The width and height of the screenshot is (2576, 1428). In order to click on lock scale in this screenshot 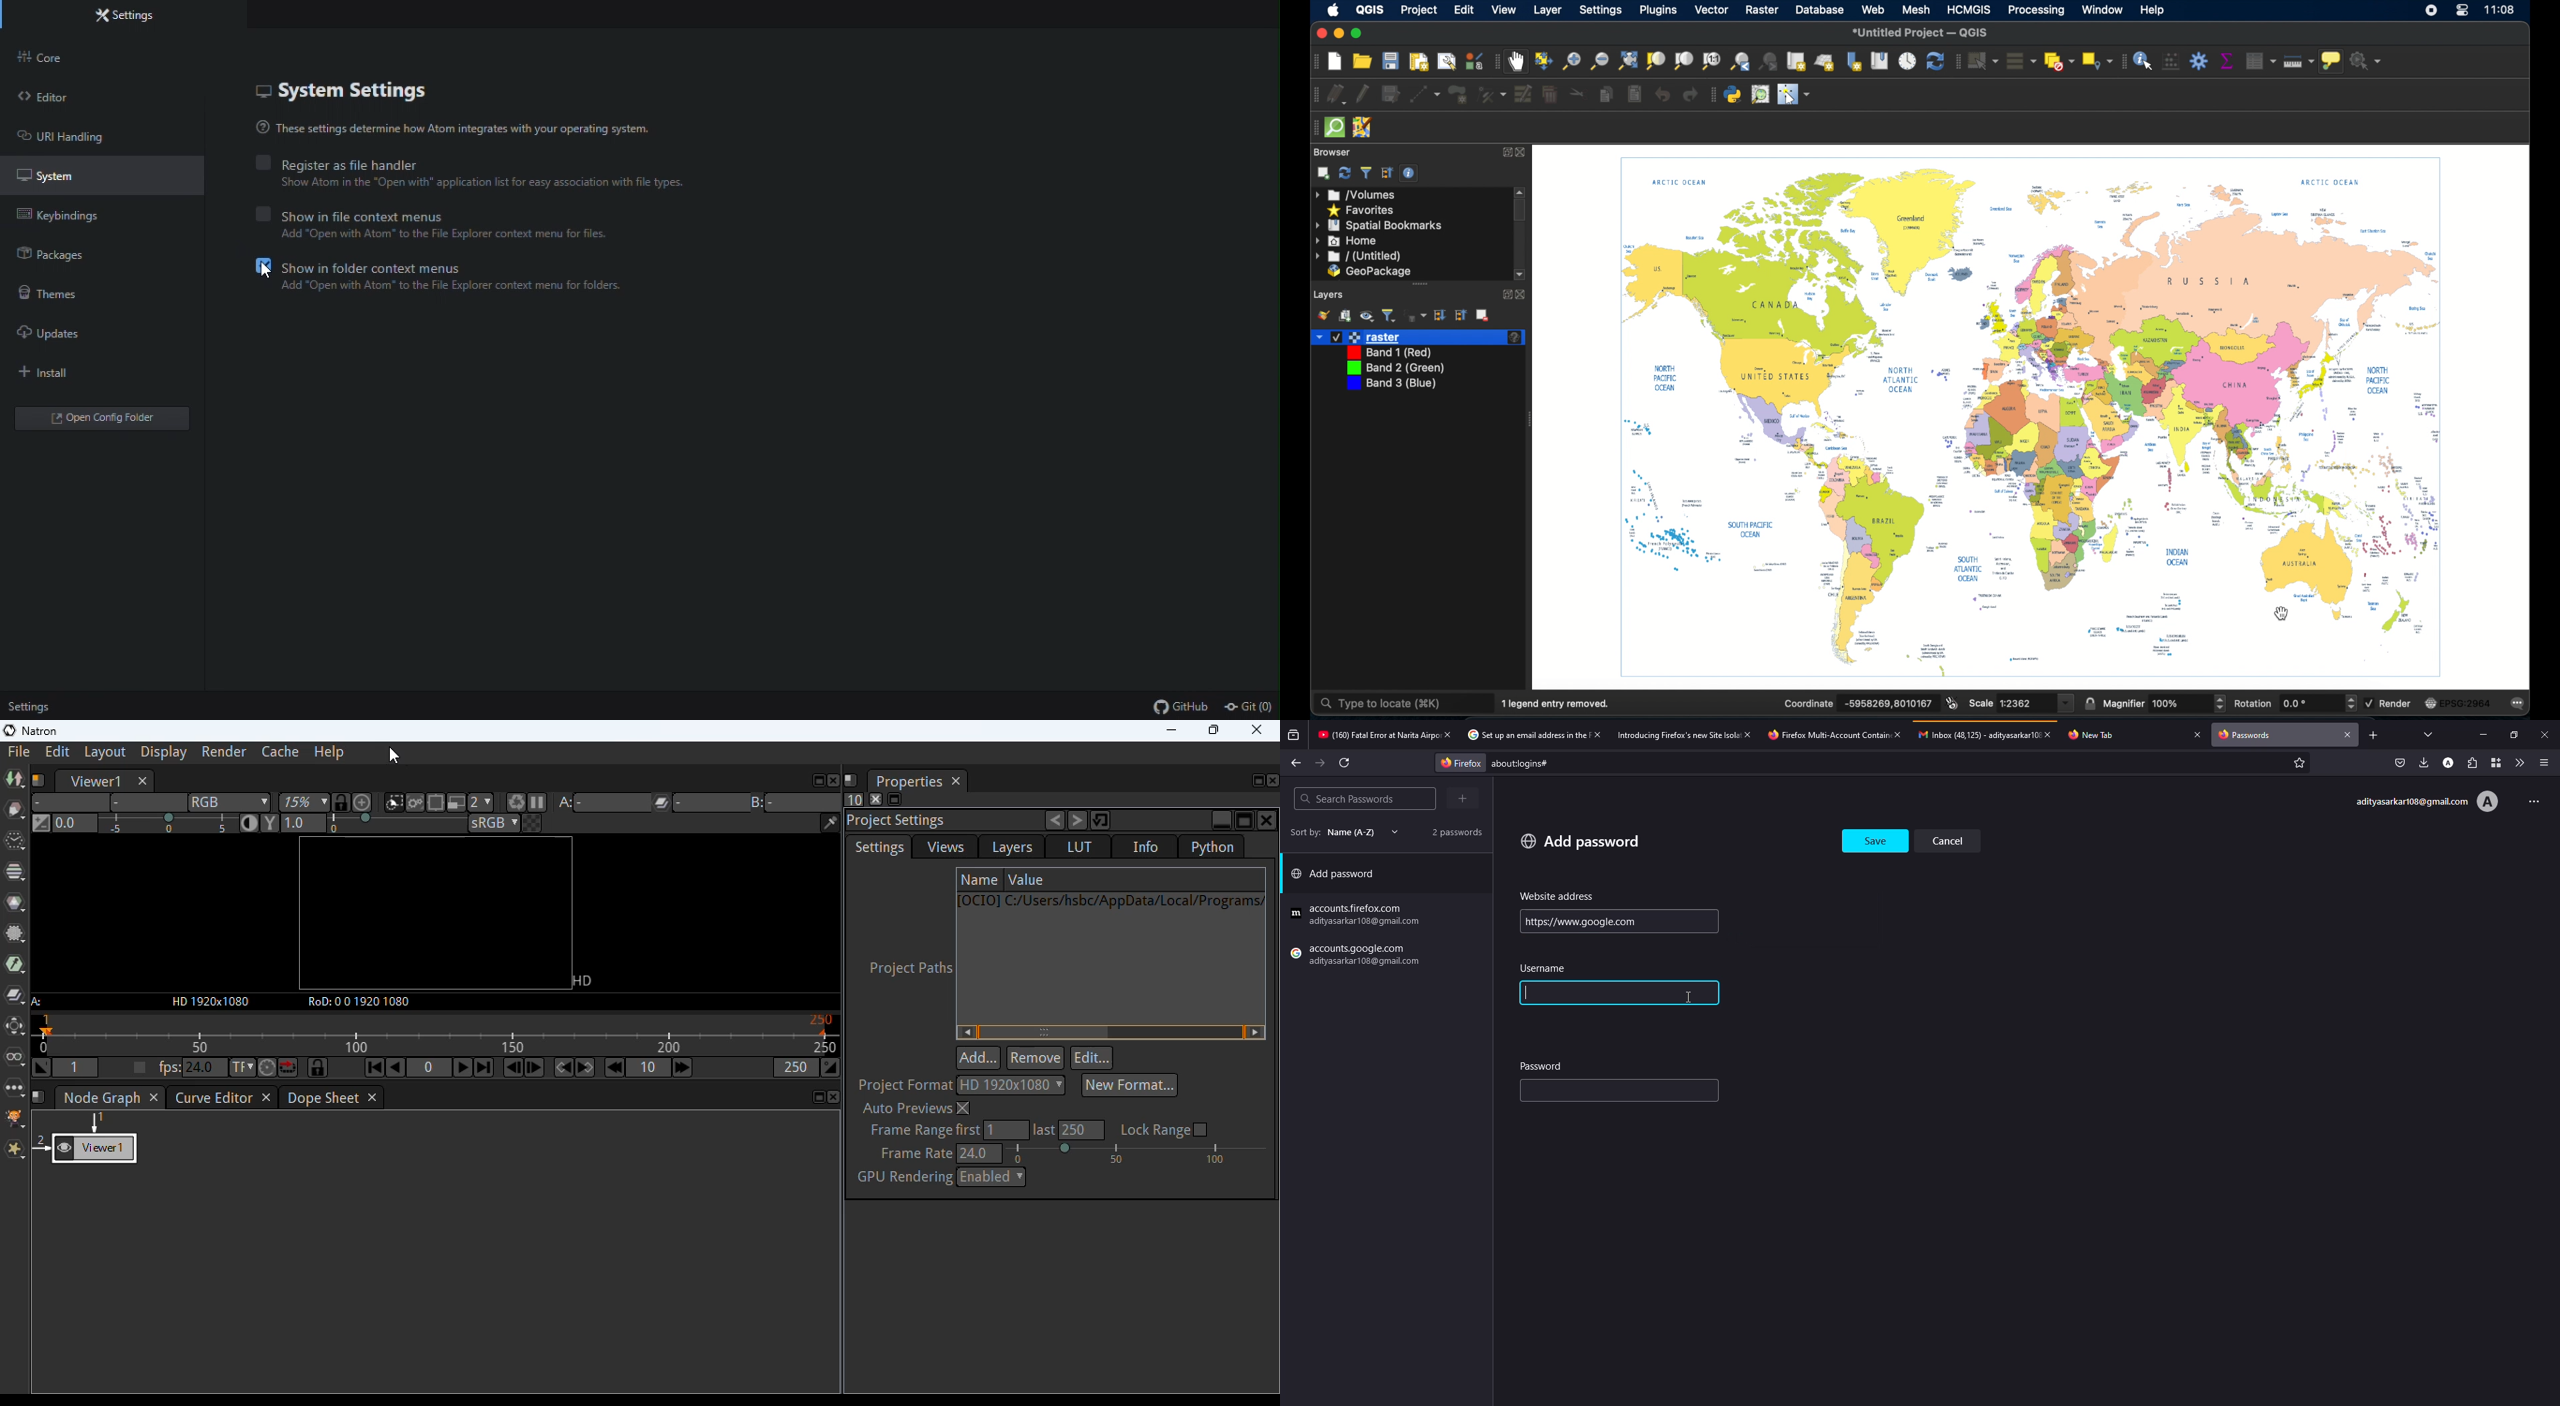, I will do `click(2089, 702)`.